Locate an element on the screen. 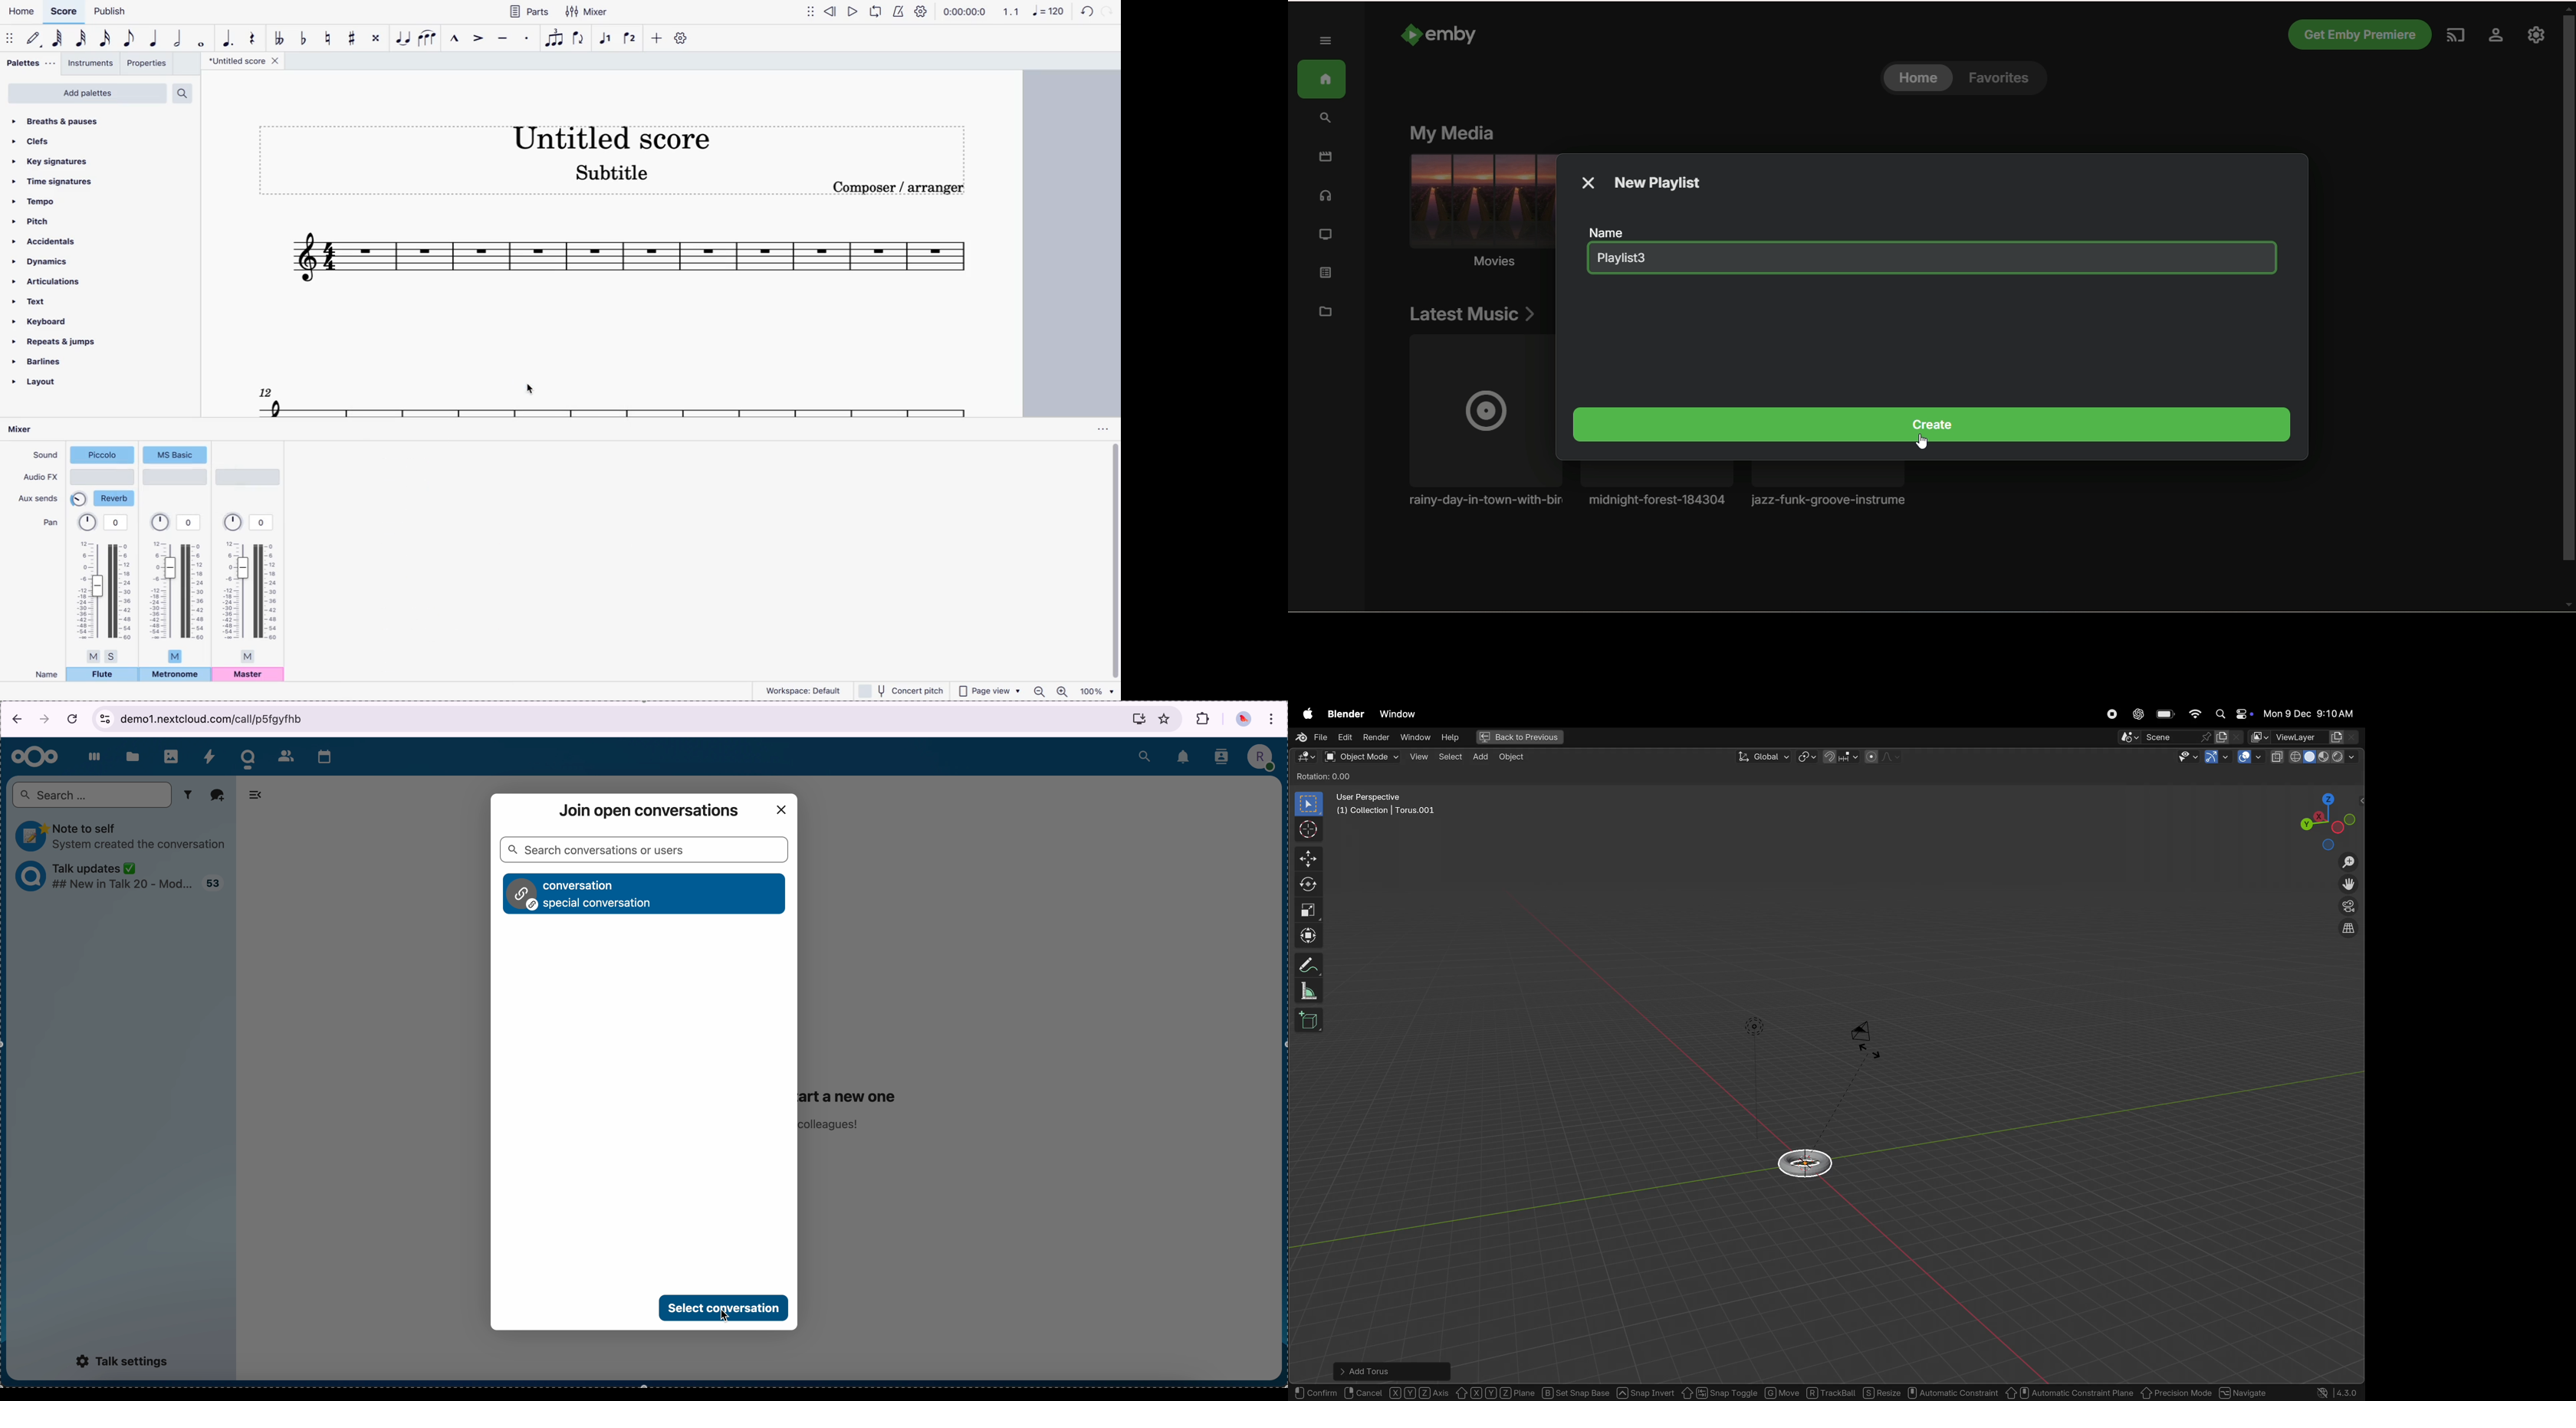  new playlist is located at coordinates (1659, 183).